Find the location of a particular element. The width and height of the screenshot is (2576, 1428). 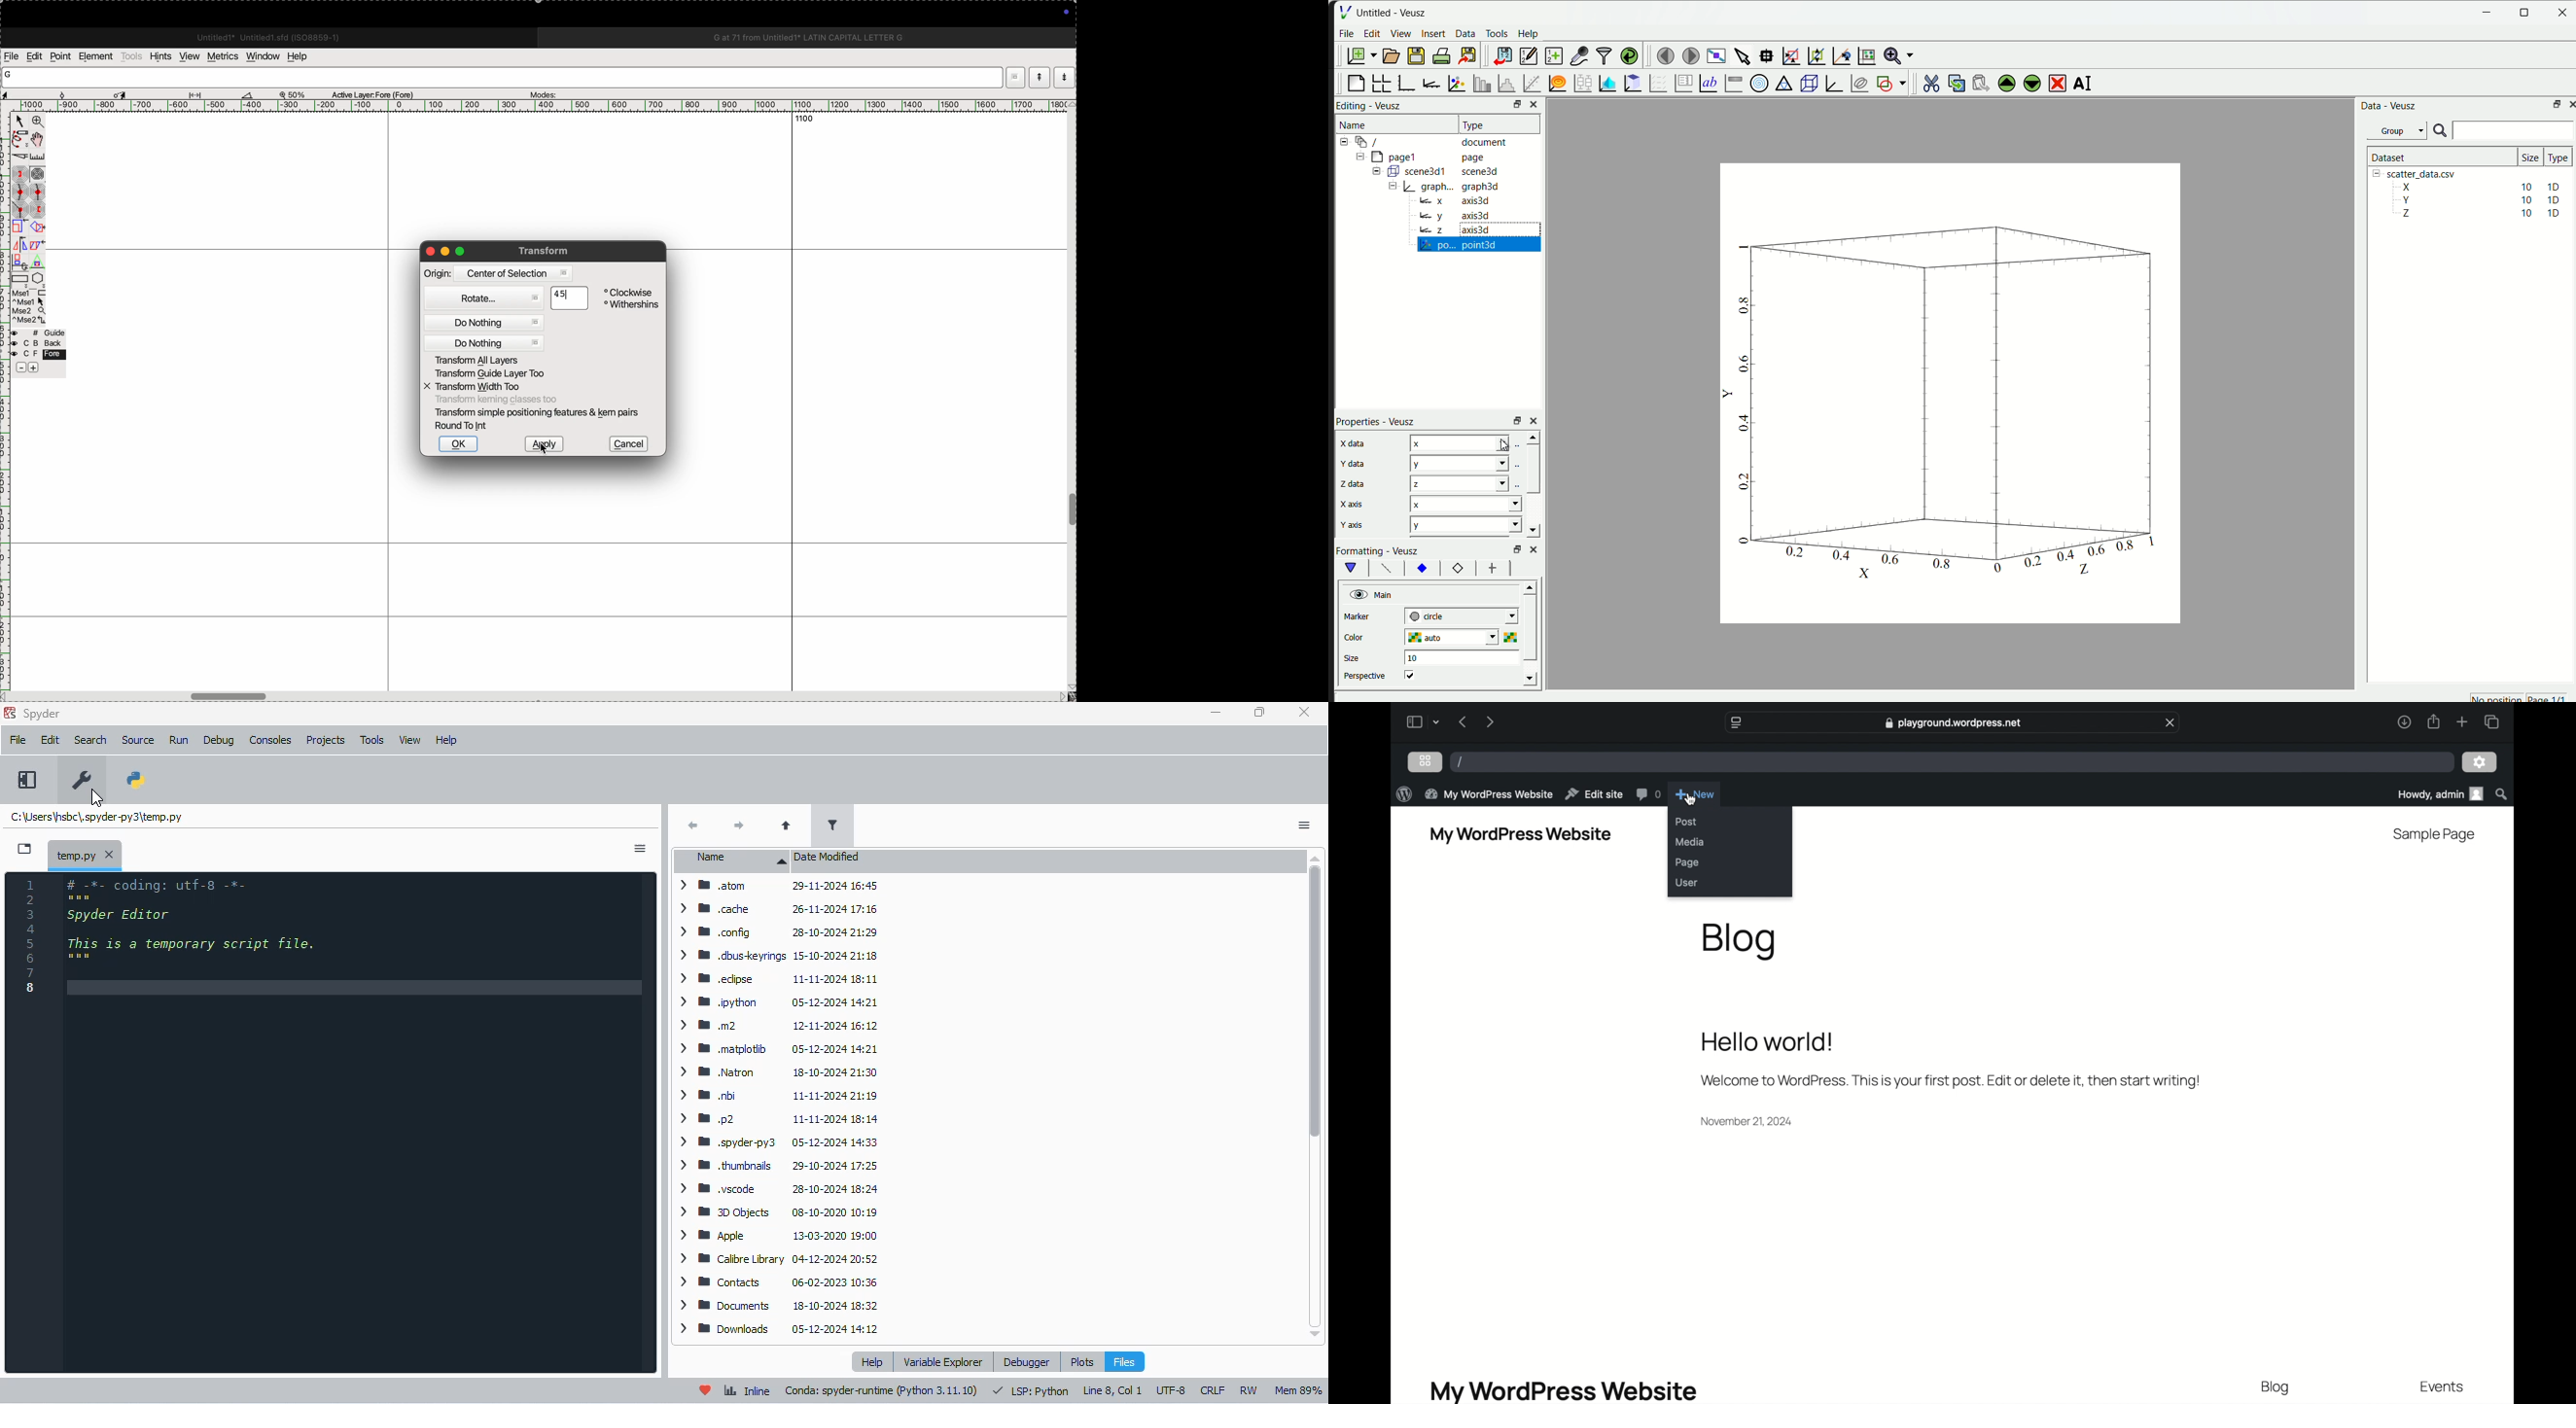

temporary file is located at coordinates (96, 817).